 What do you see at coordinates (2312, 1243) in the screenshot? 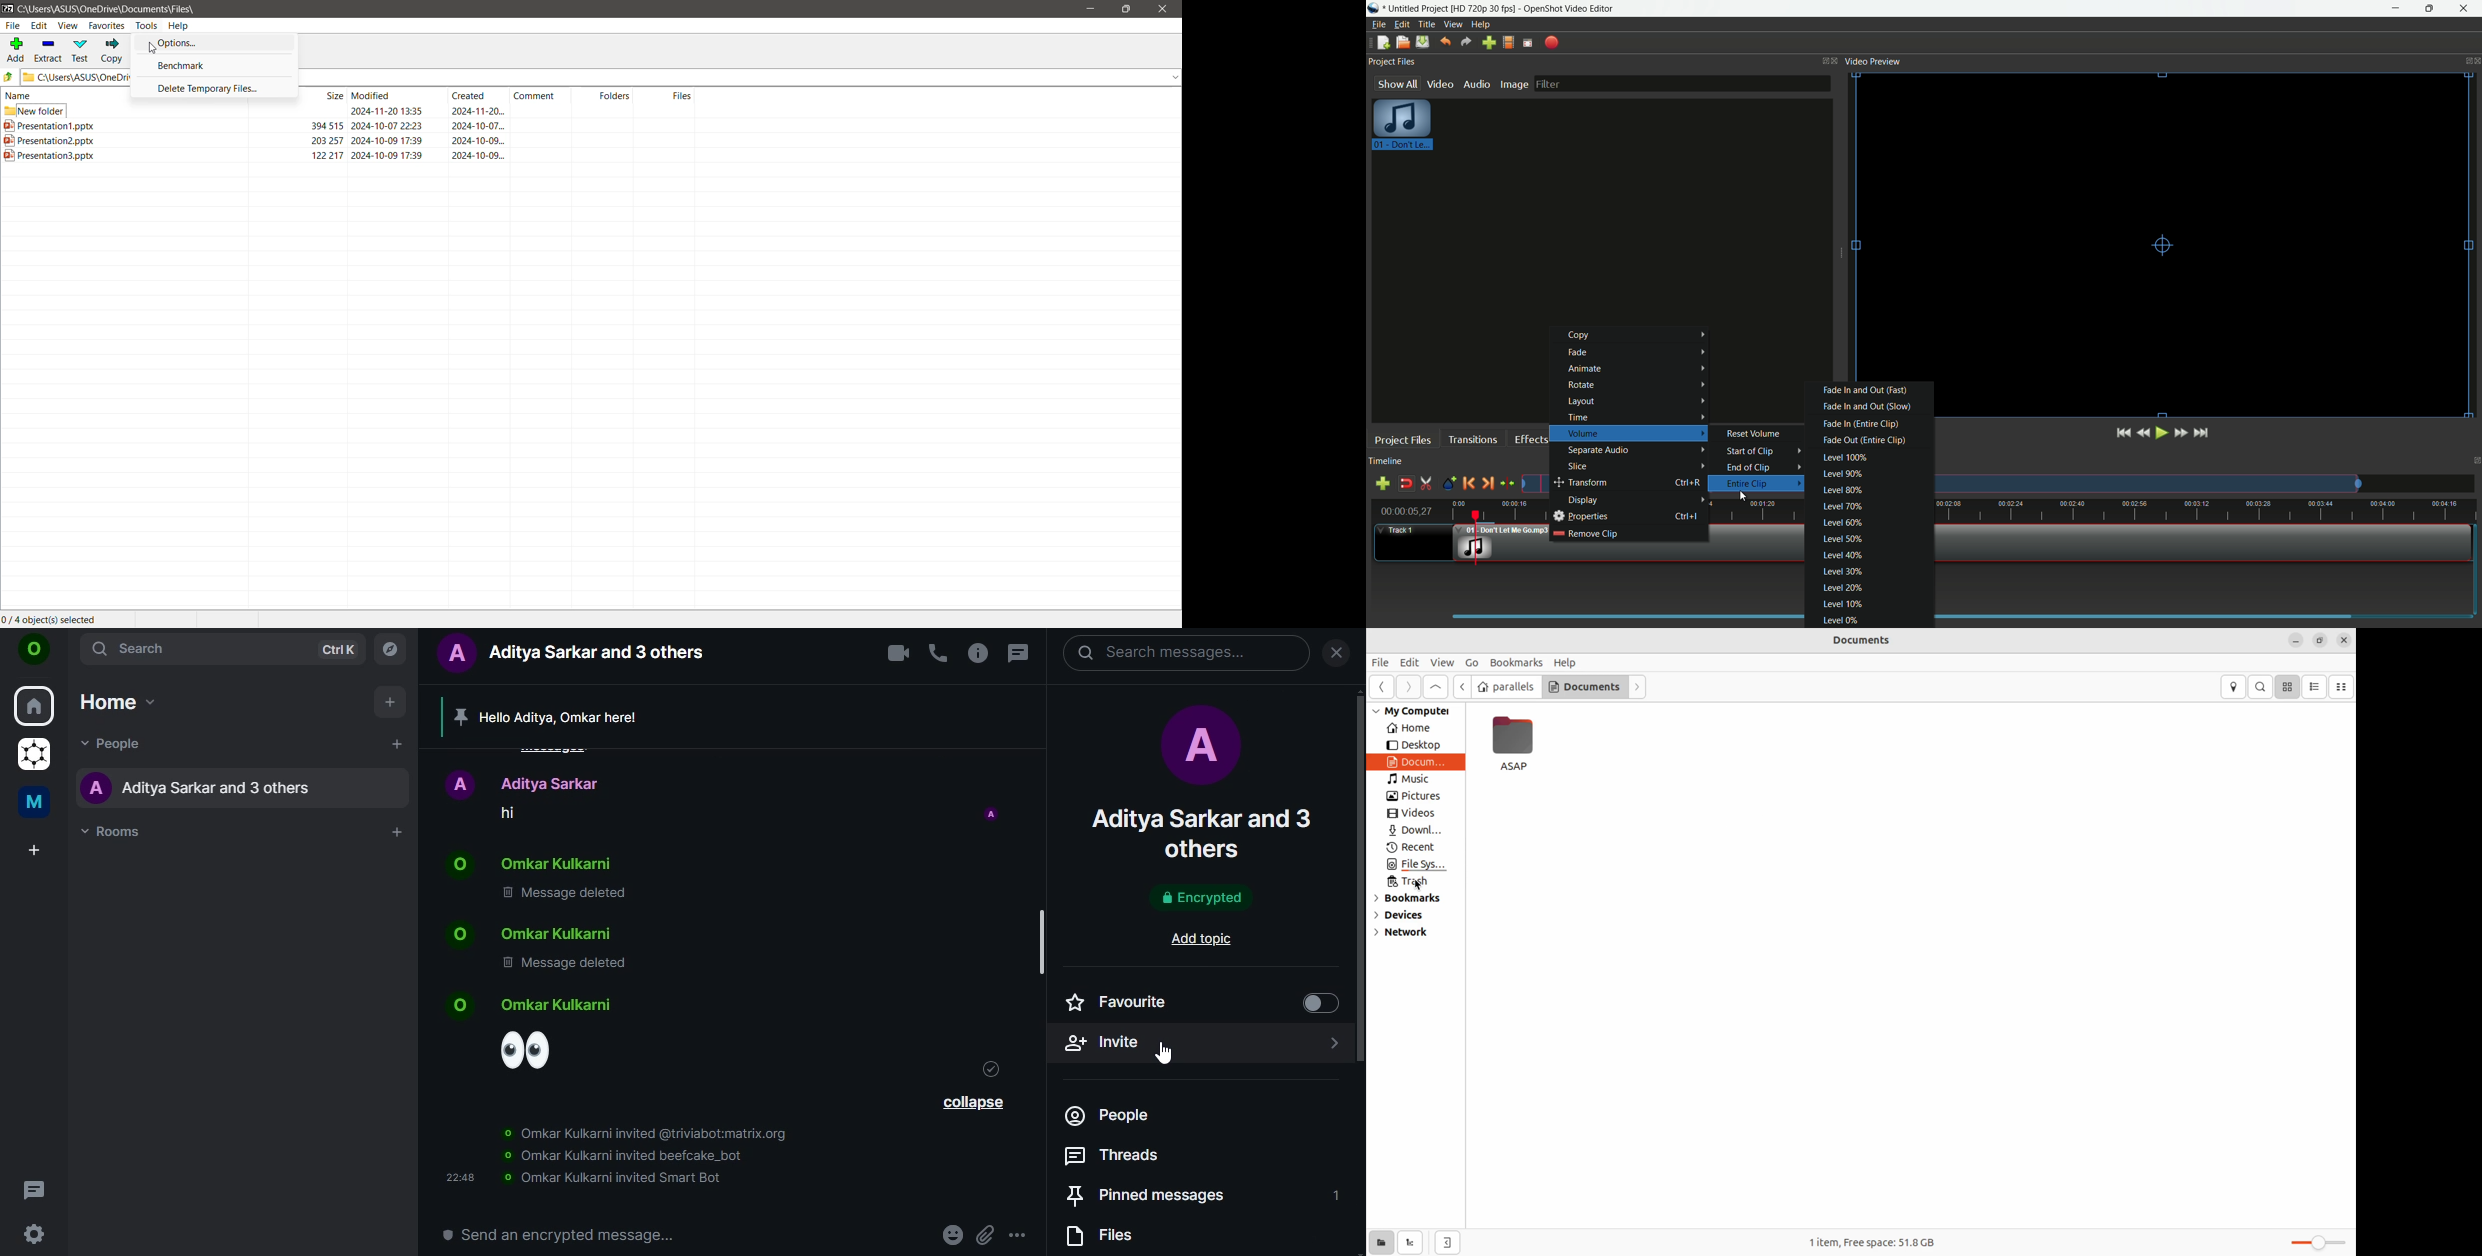
I see `Zoom` at bounding box center [2312, 1243].